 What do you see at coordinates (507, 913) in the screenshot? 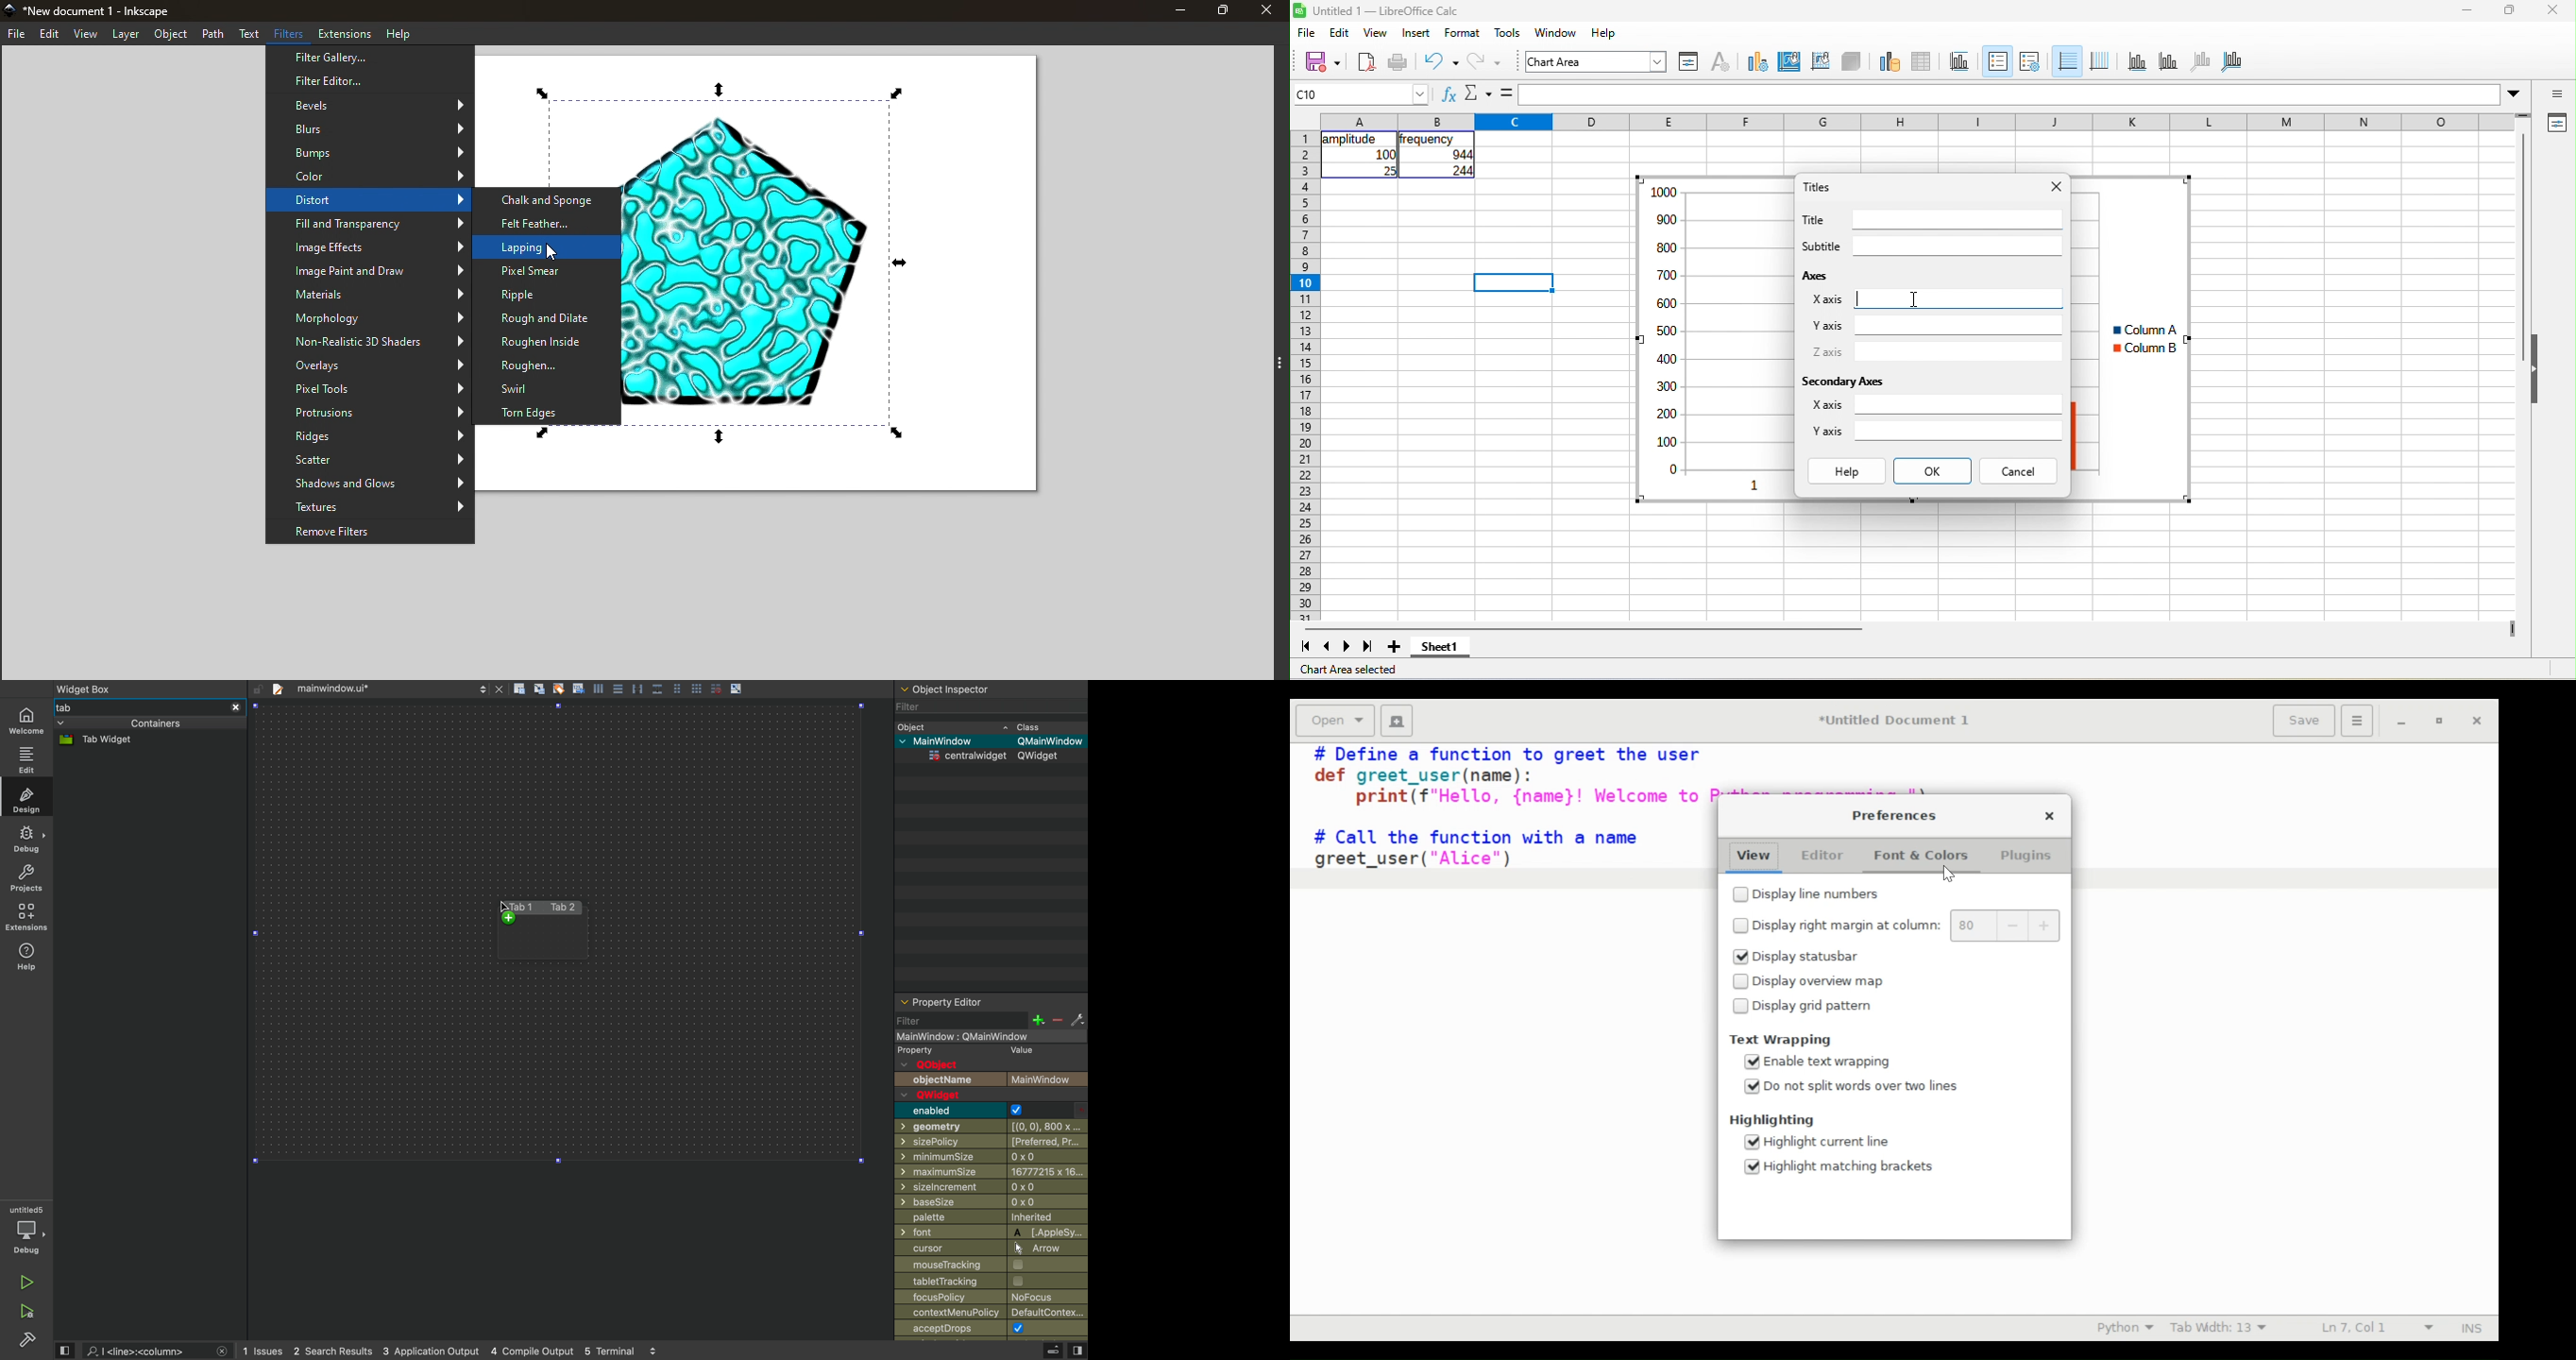
I see `cursor` at bounding box center [507, 913].